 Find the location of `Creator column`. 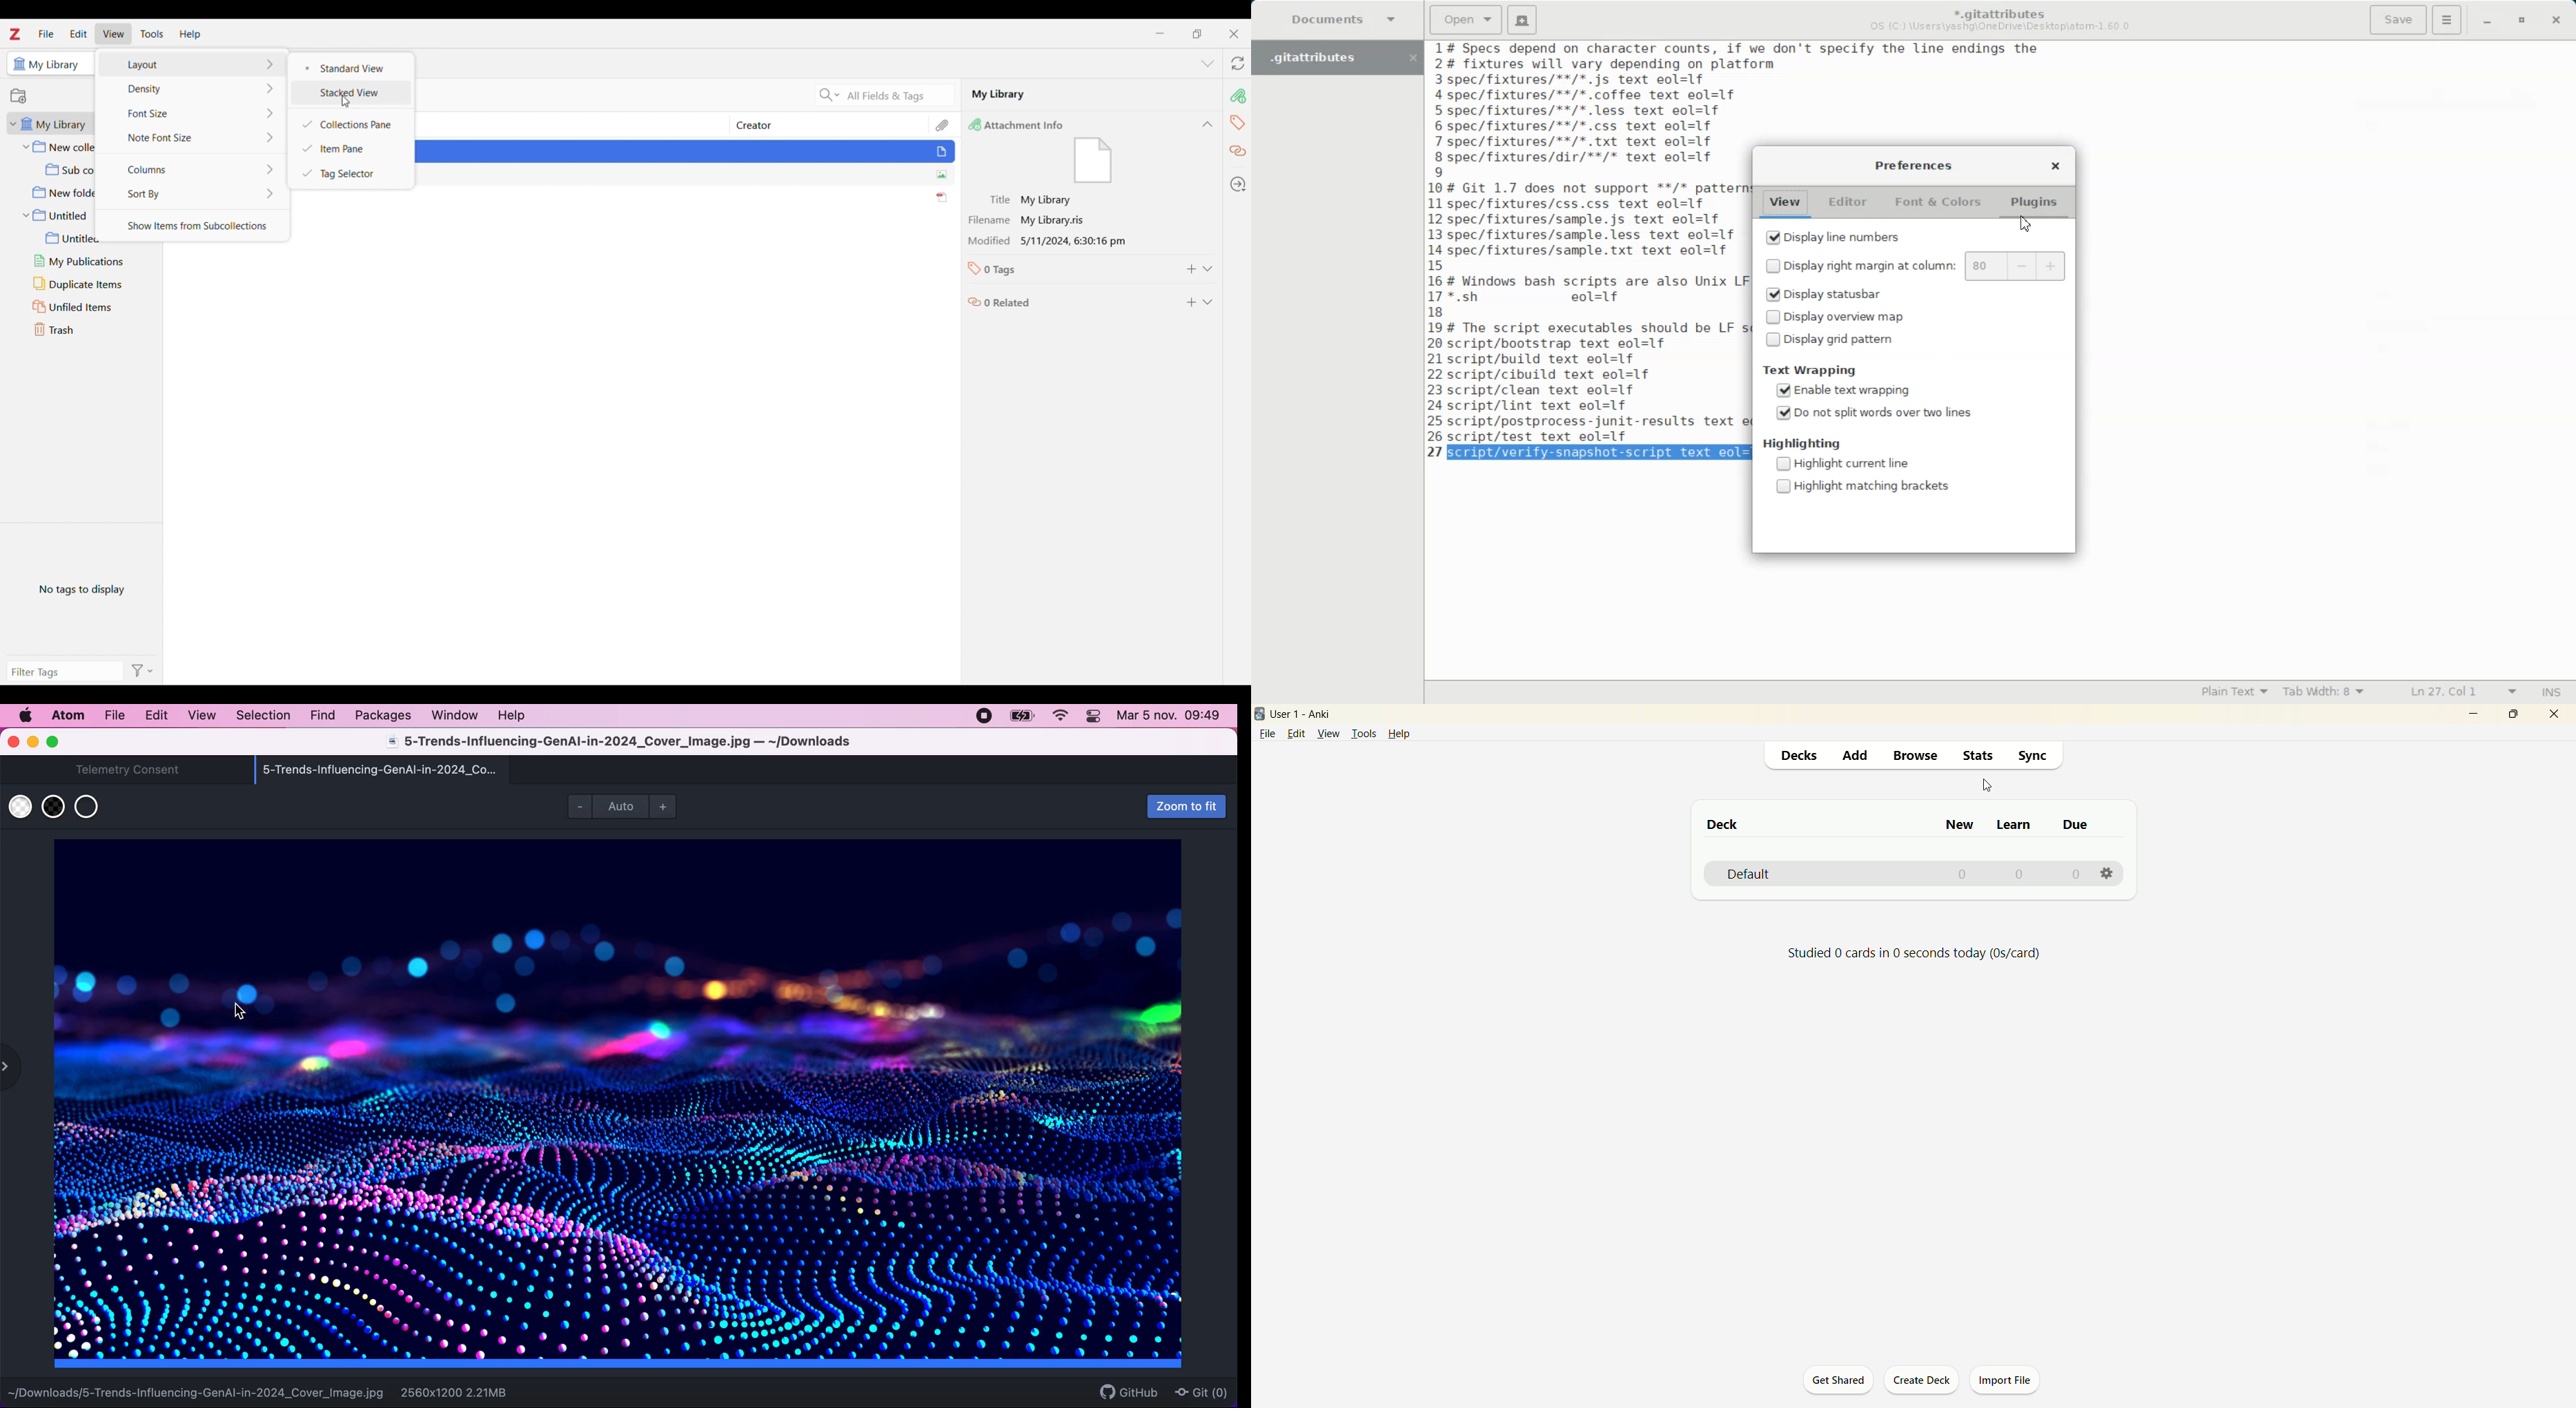

Creator column is located at coordinates (817, 125).